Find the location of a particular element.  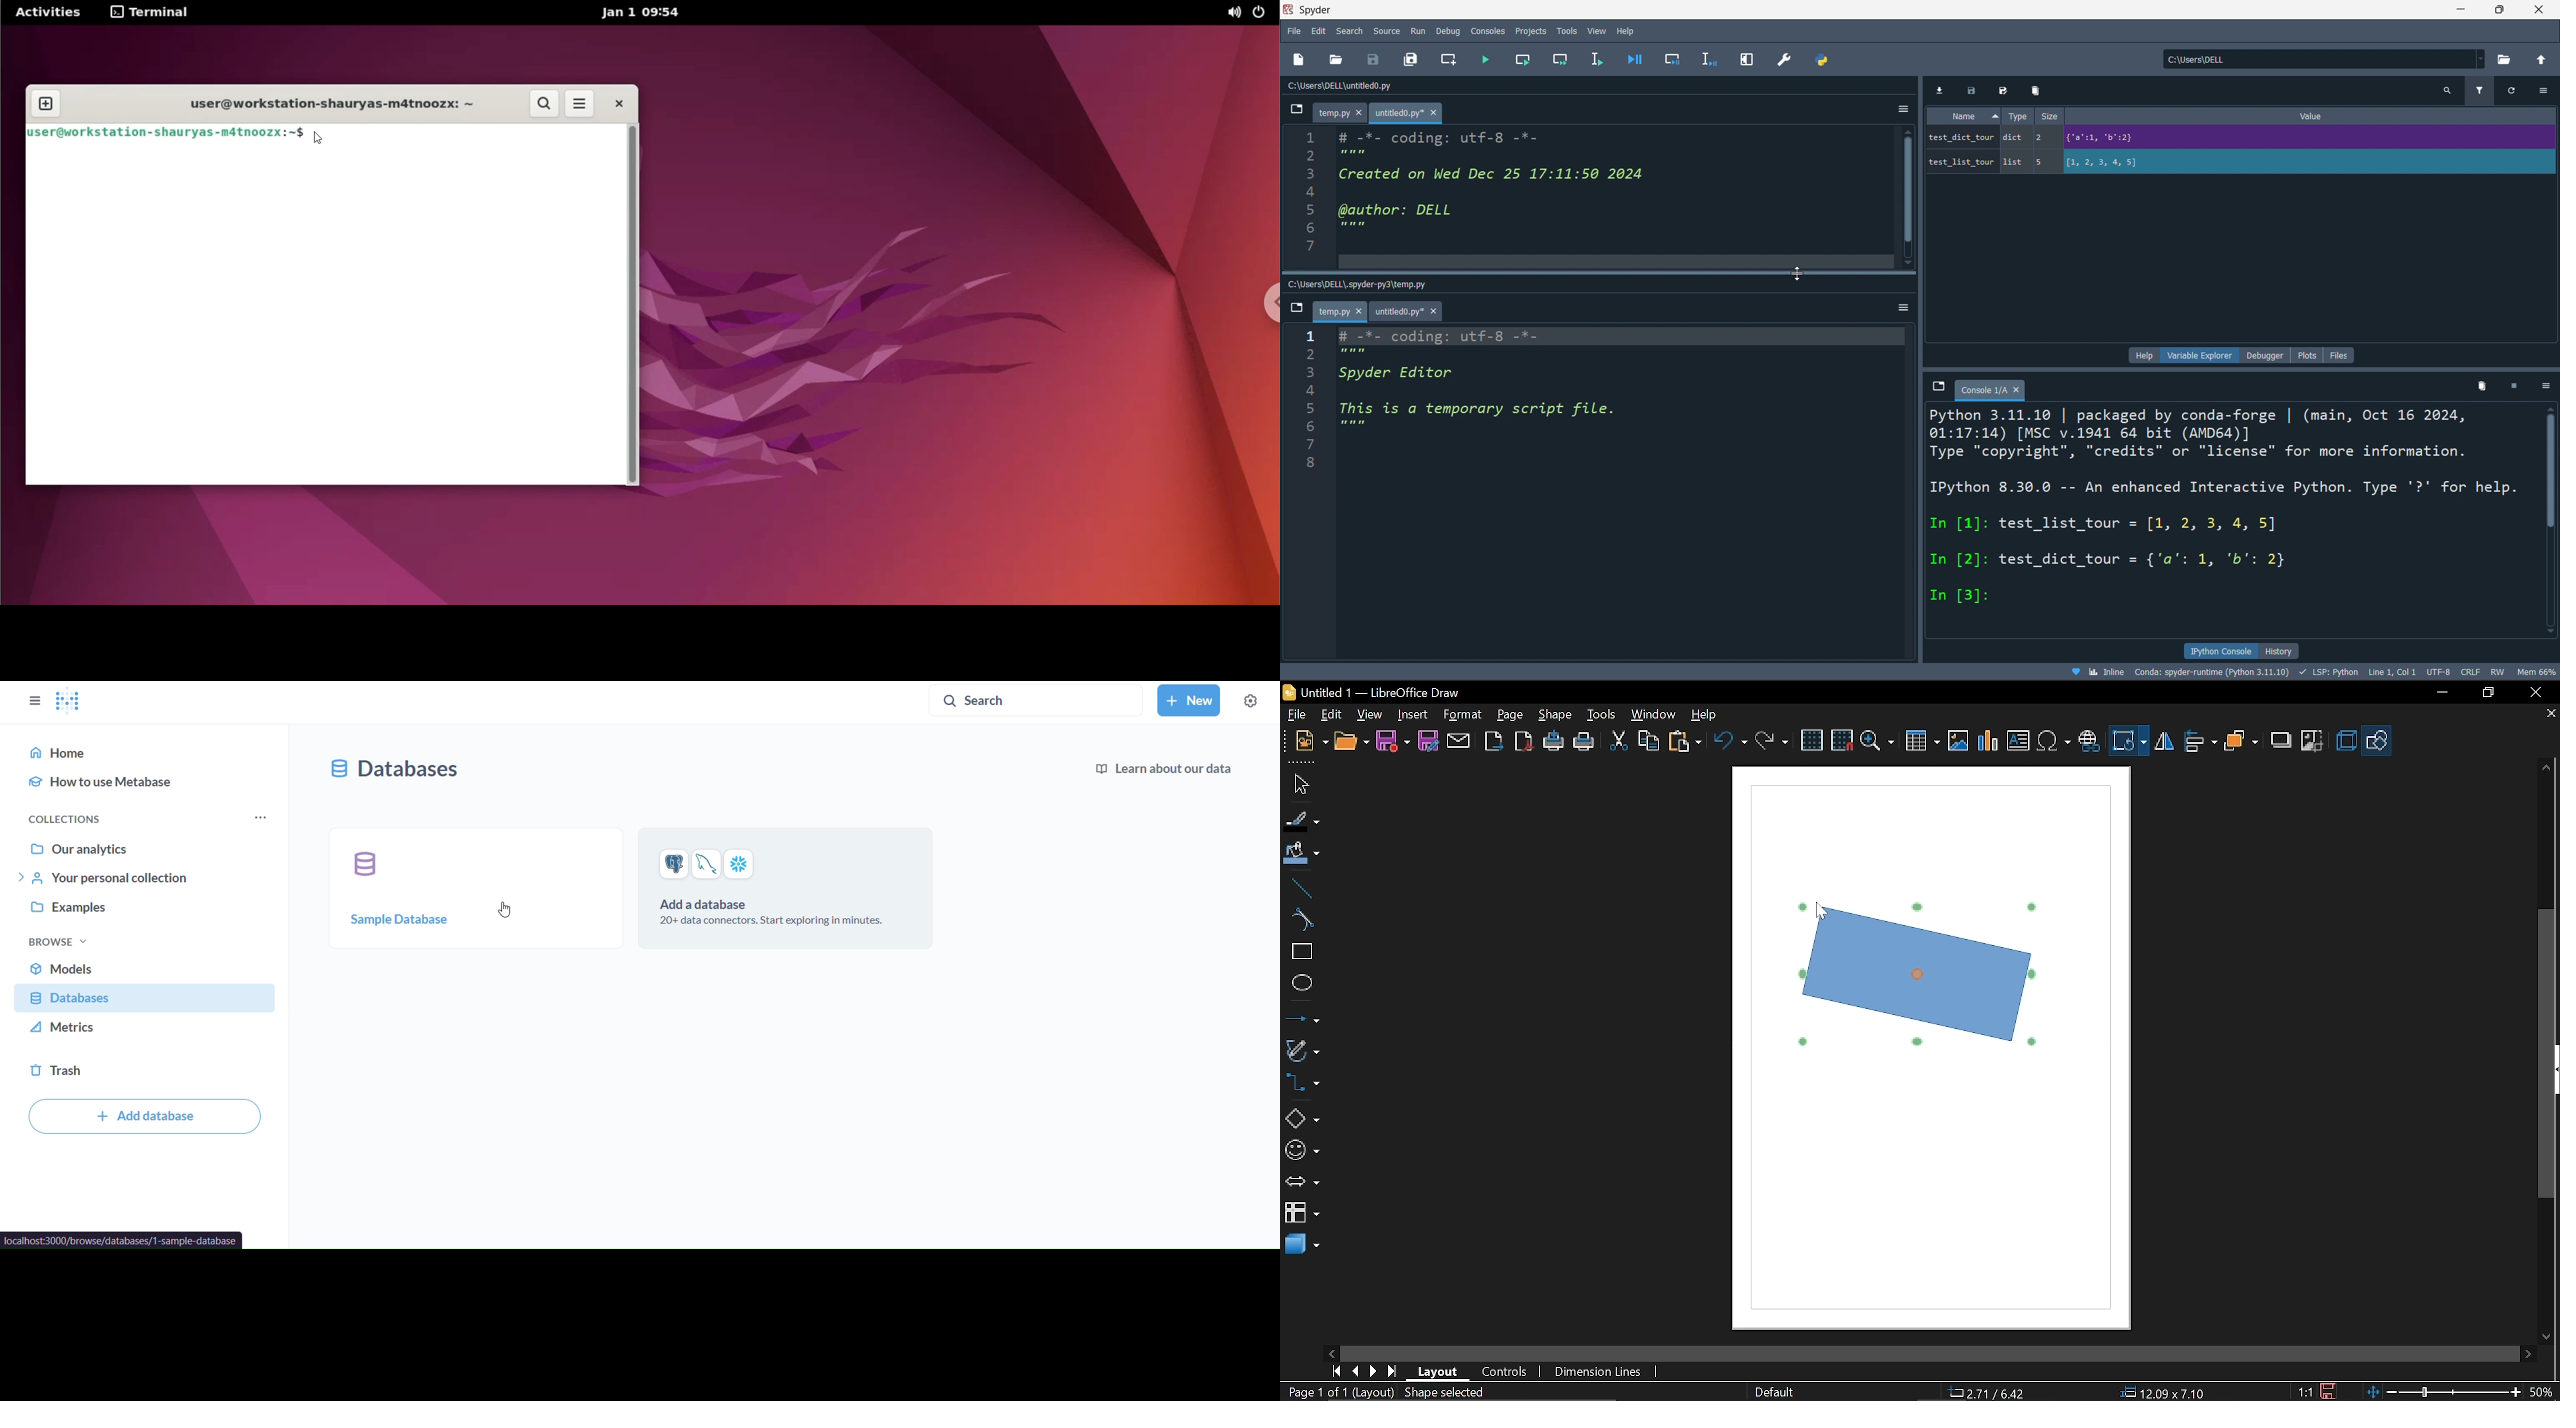

Shadow is located at coordinates (2278, 741).